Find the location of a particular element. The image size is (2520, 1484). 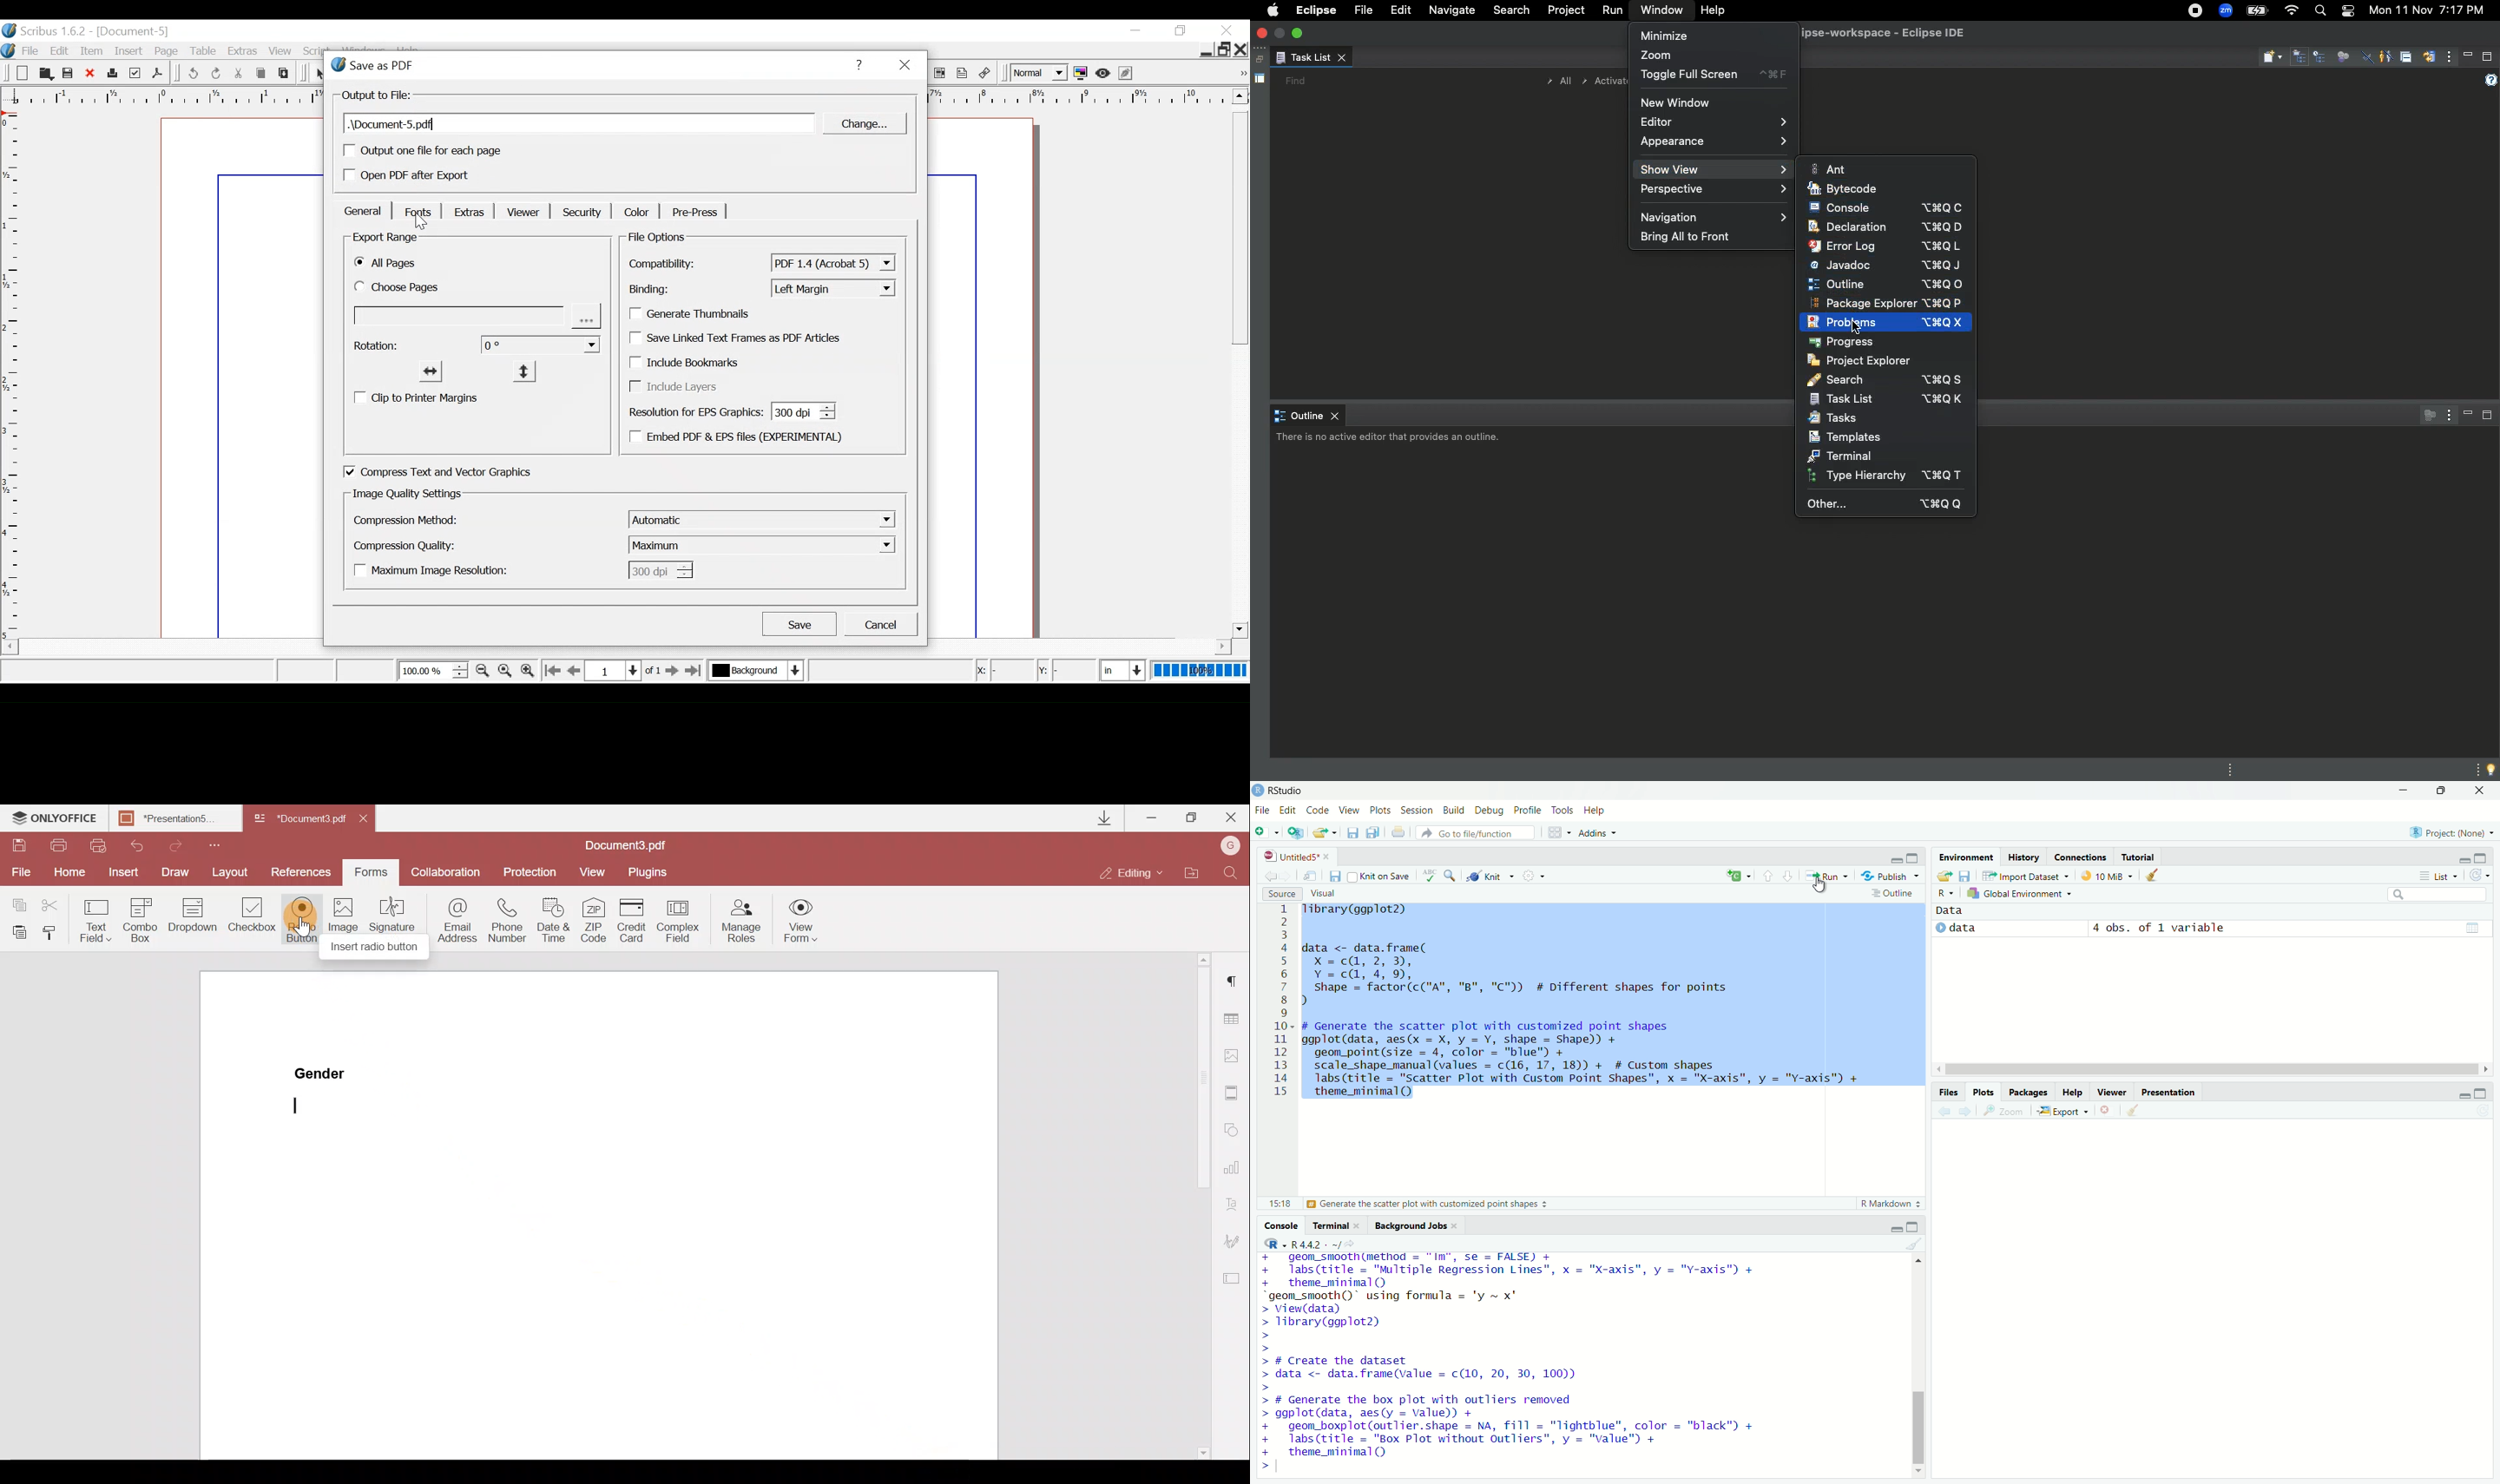

Forms is located at coordinates (374, 872).